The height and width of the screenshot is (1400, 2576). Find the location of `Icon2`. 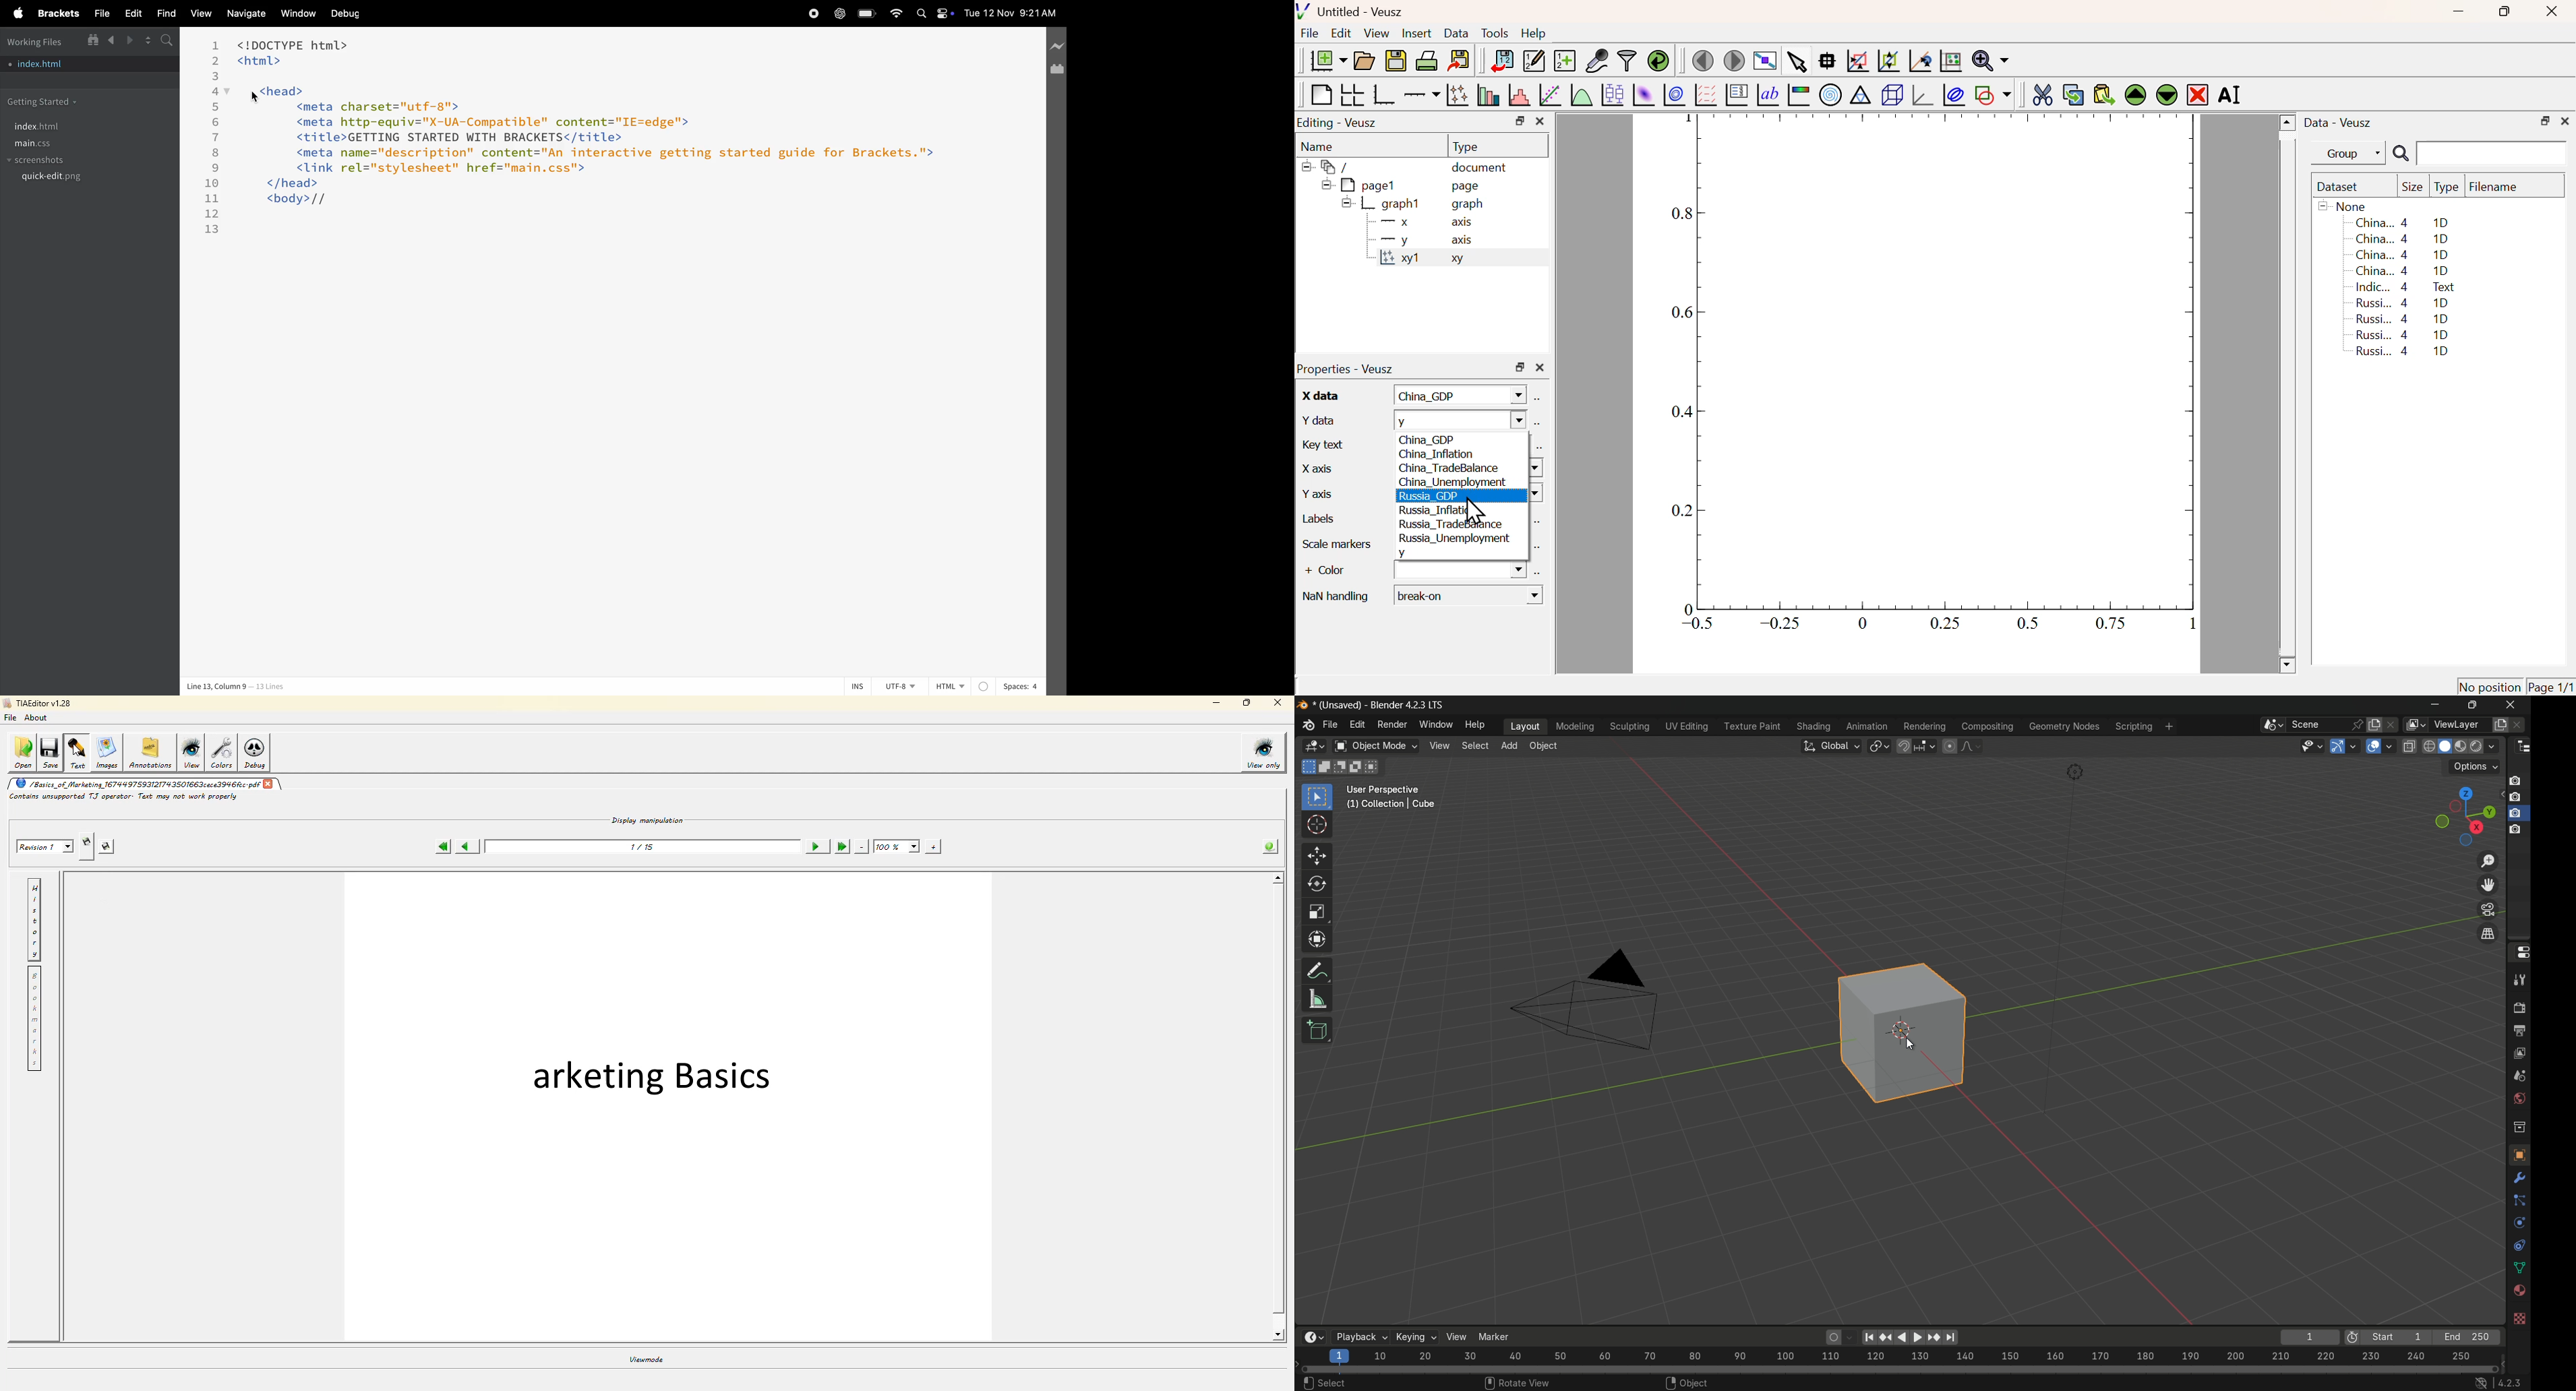

Icon2 is located at coordinates (2516, 799).